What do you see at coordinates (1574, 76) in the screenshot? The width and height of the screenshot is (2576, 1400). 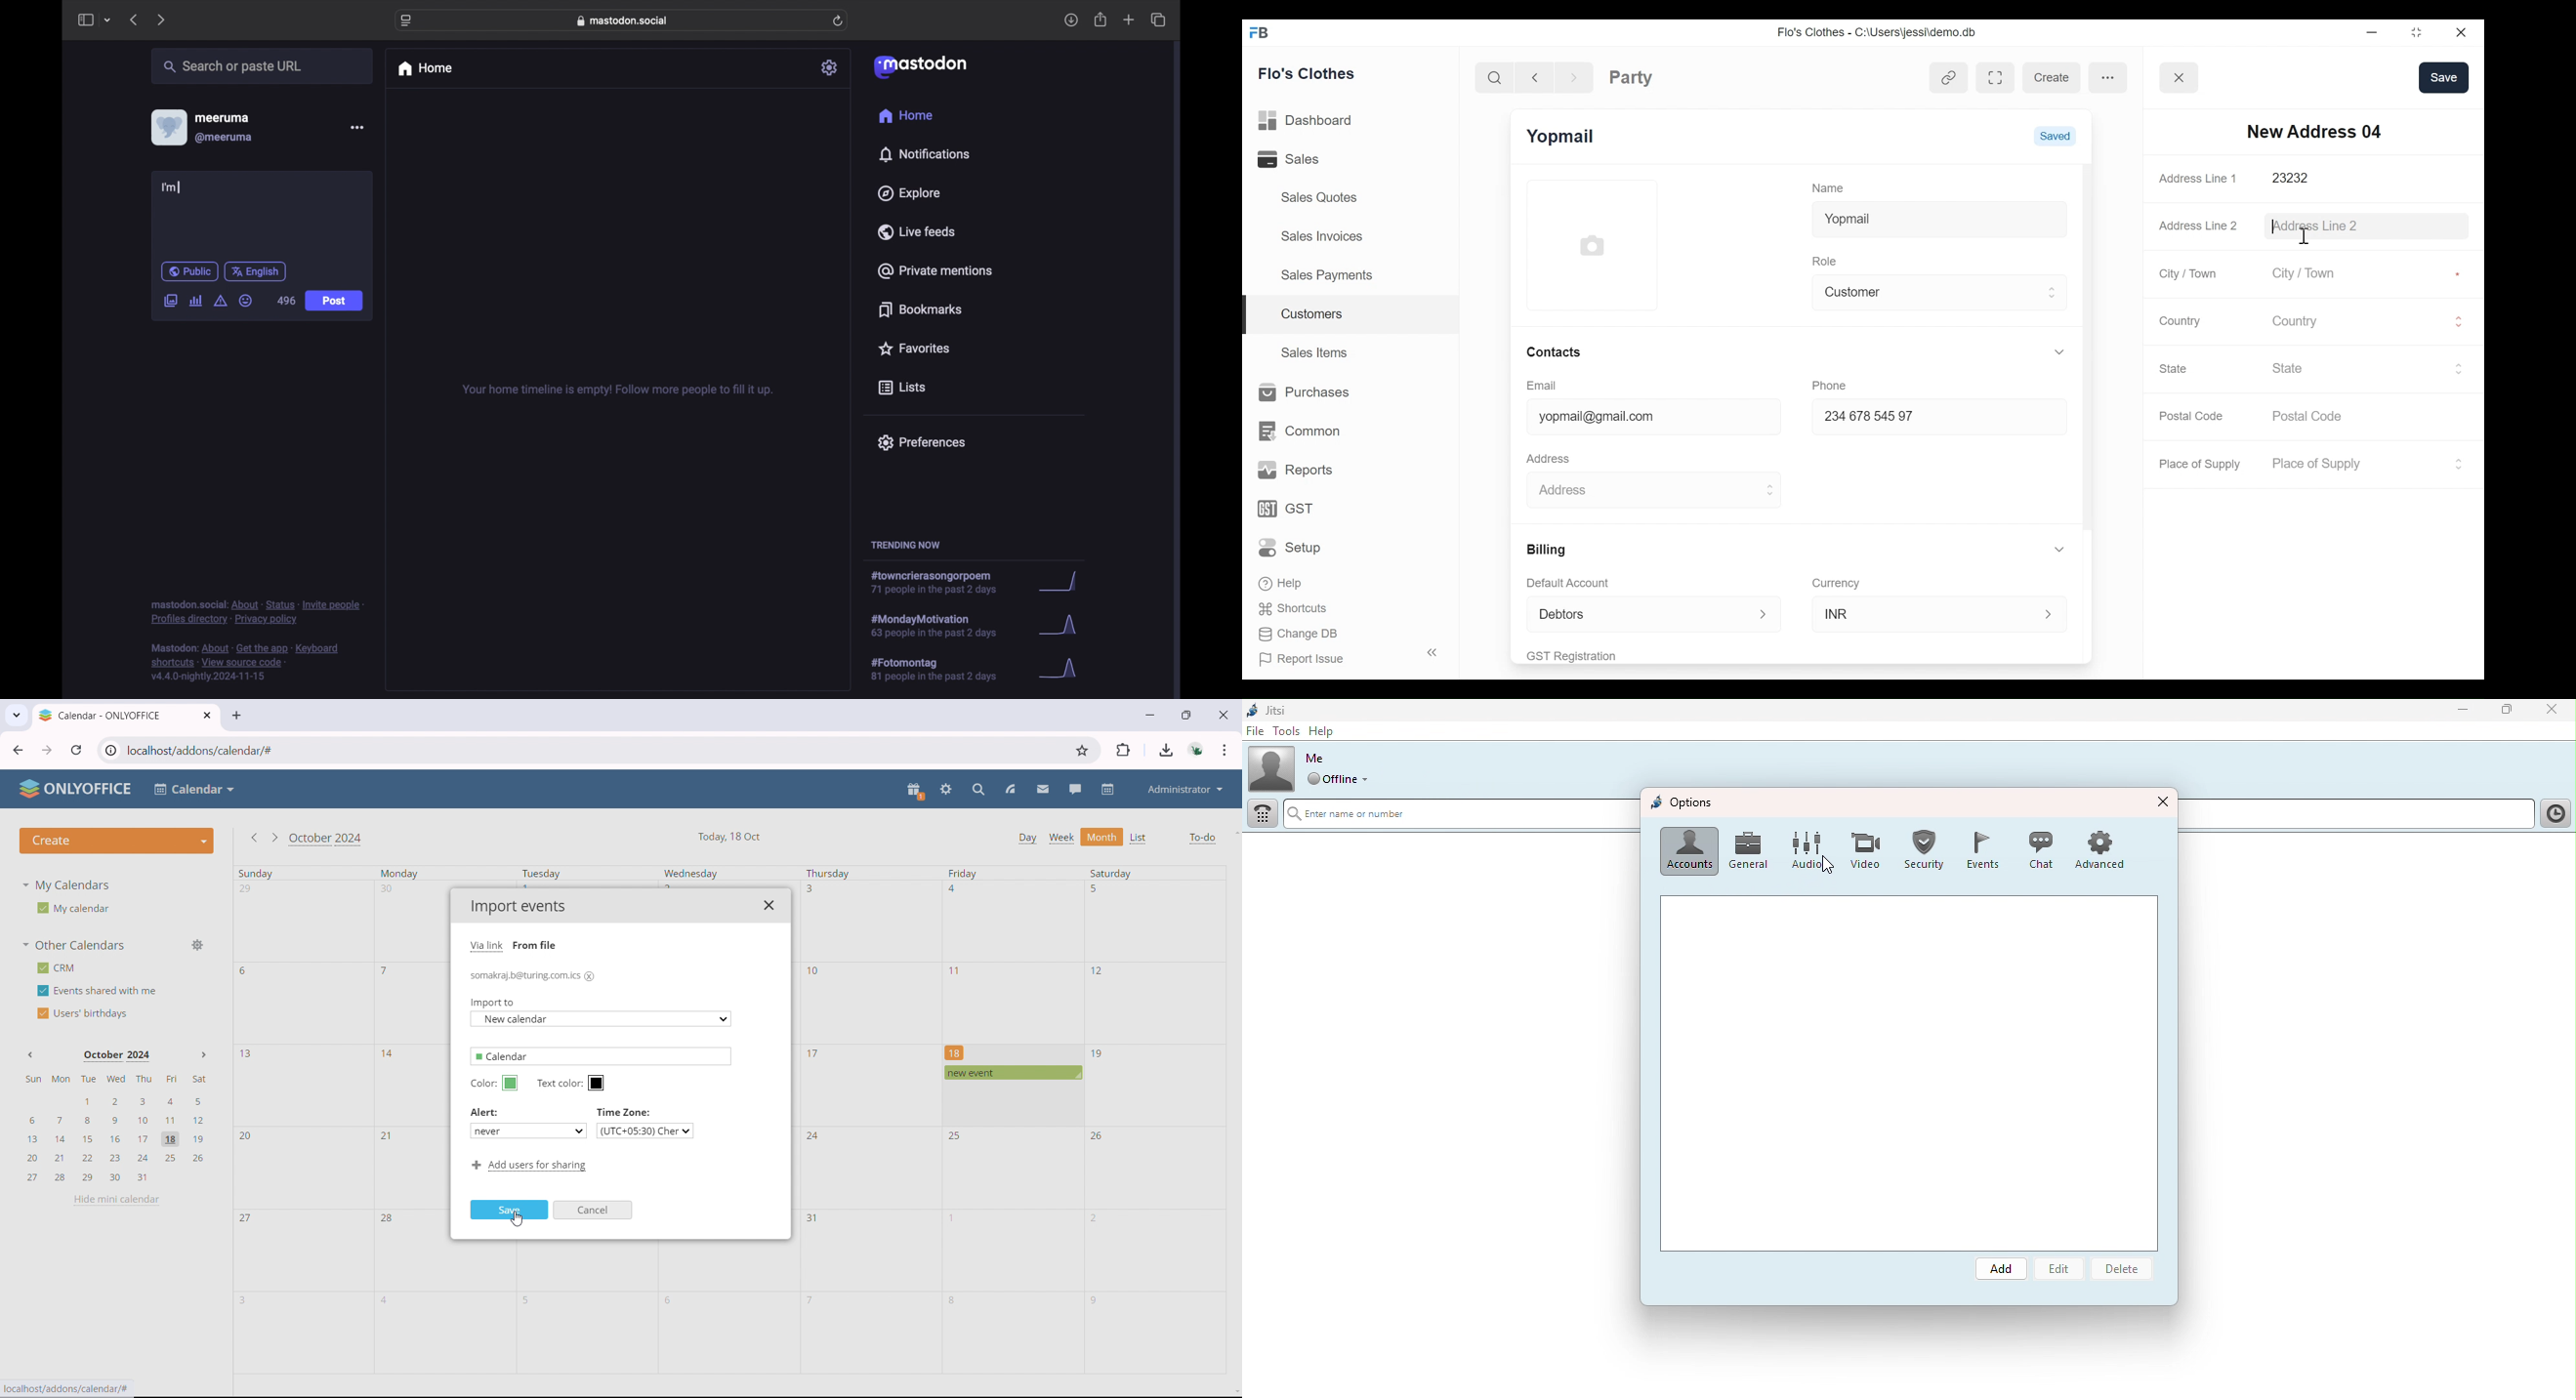 I see `Navigate Forward` at bounding box center [1574, 76].